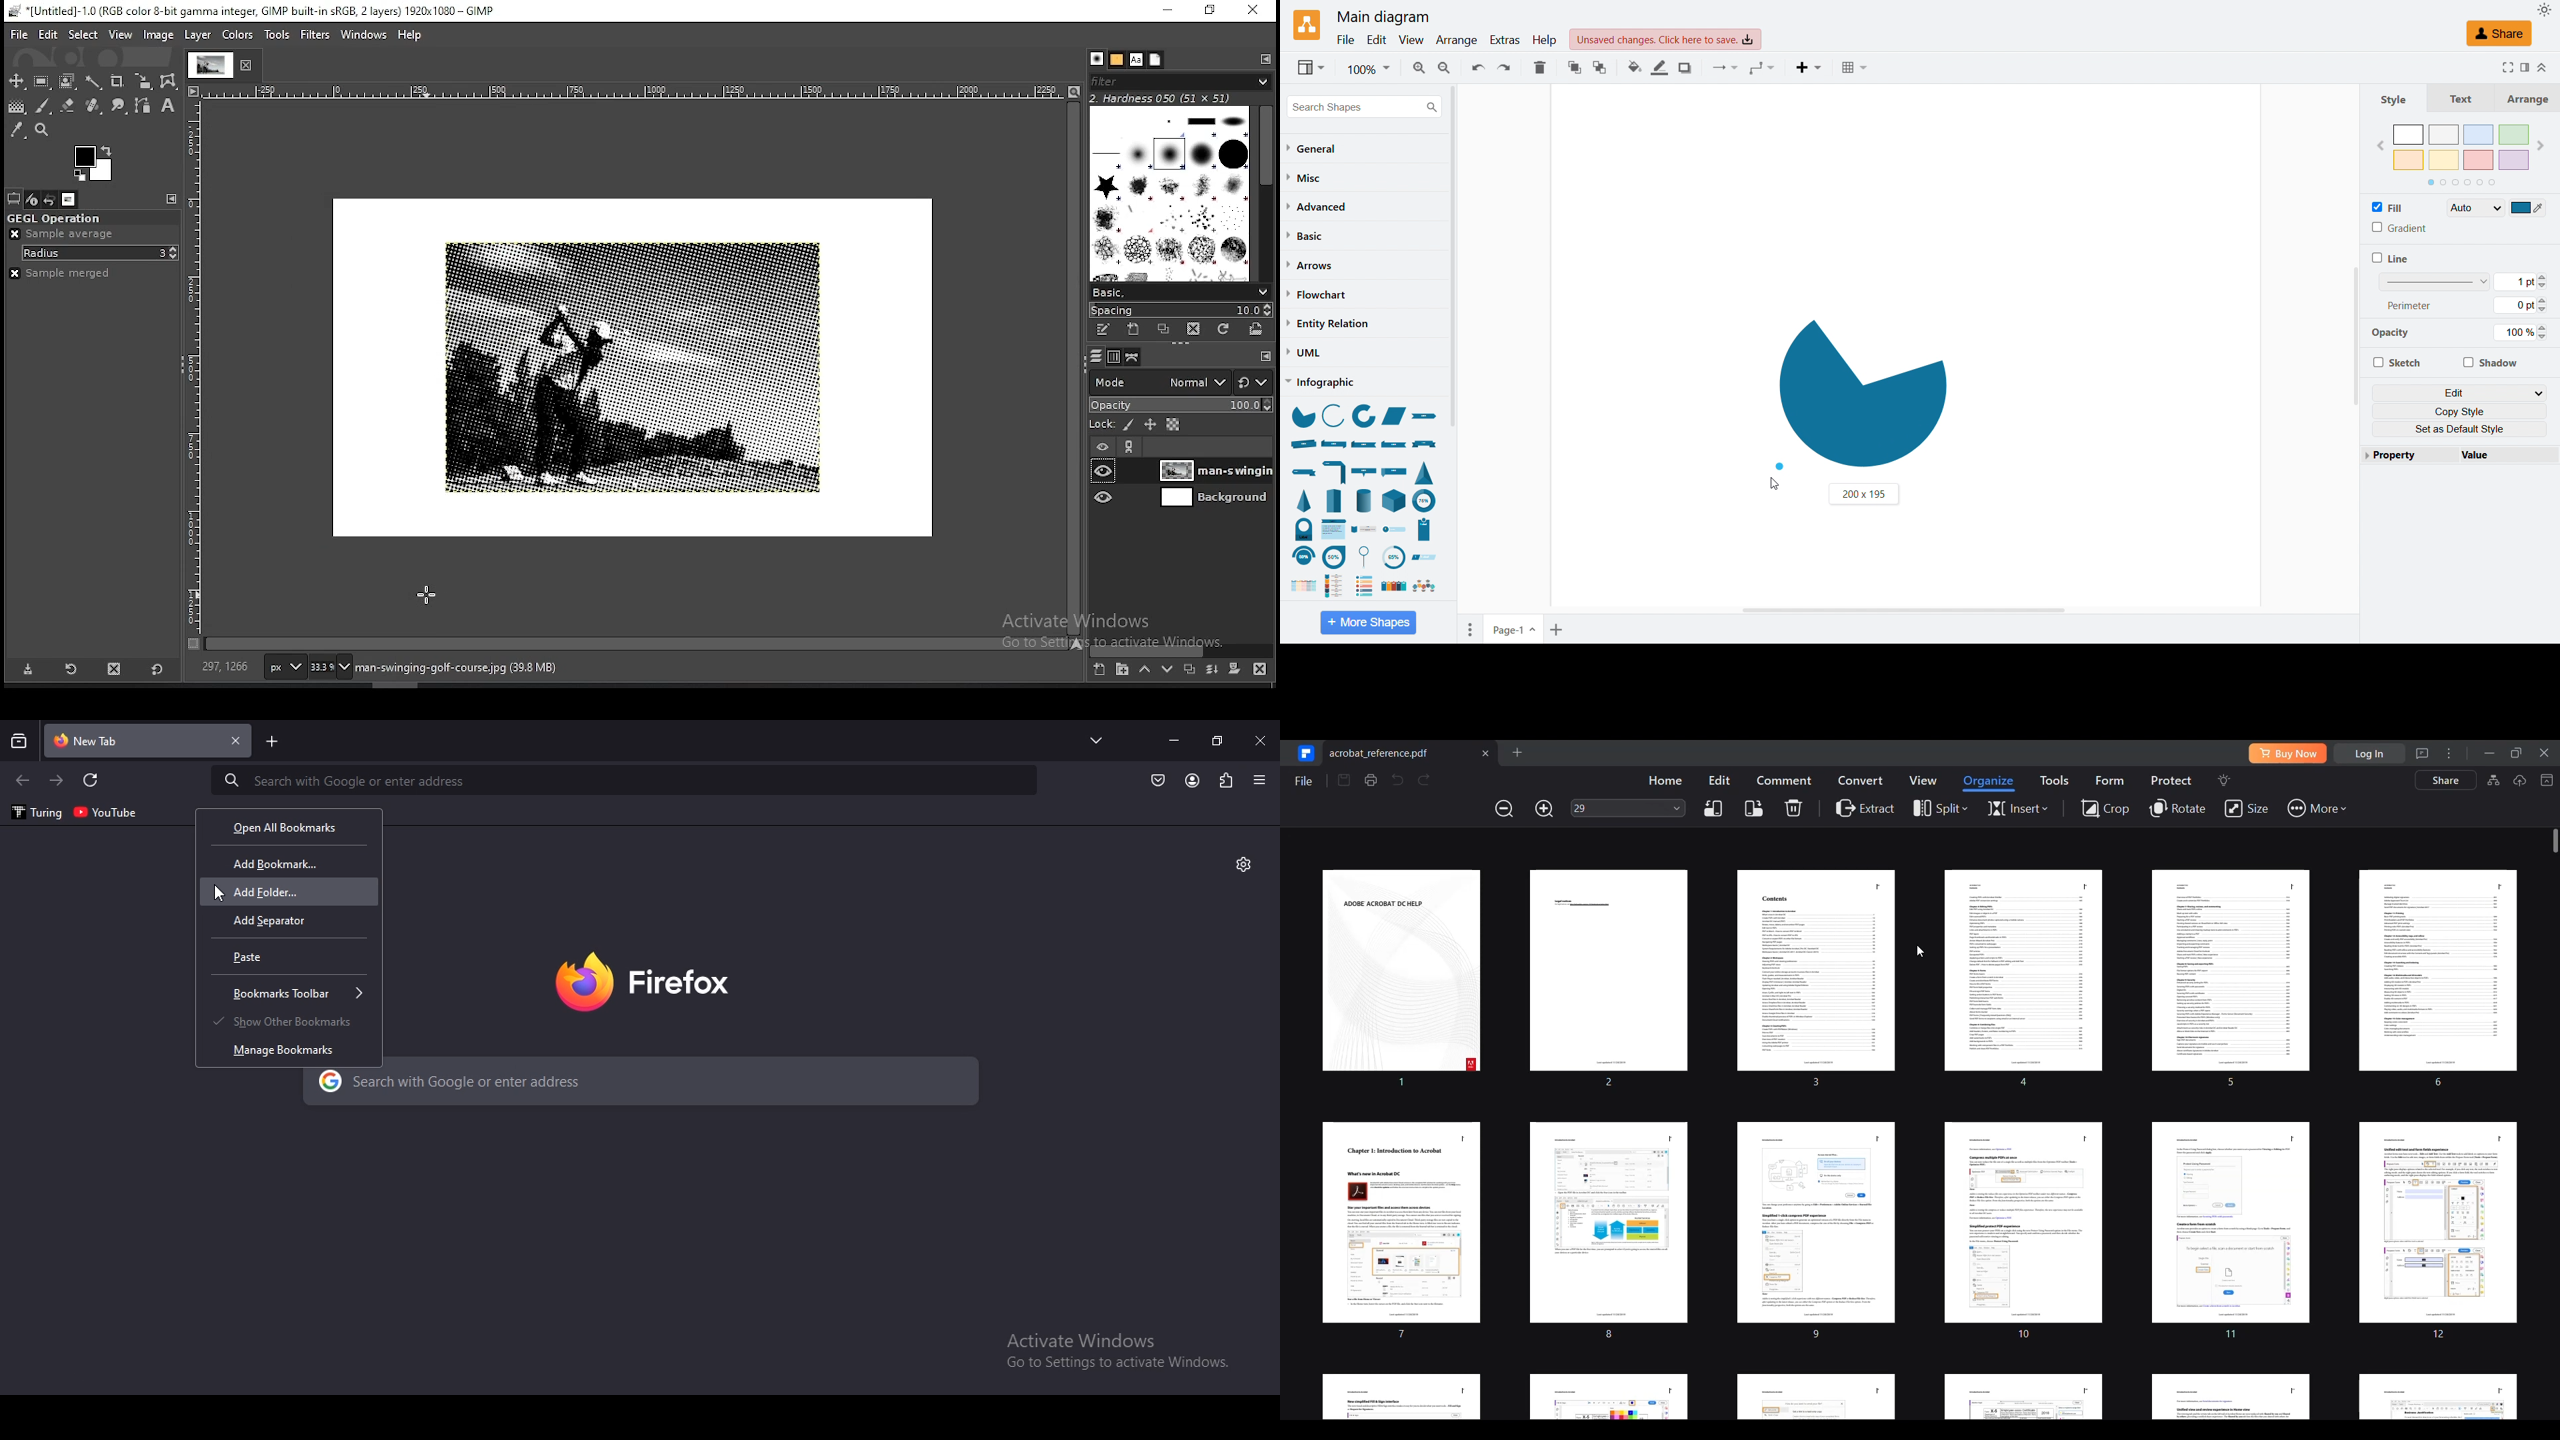 Image resolution: width=2576 pixels, height=1456 pixels. Describe the element at coordinates (1347, 41) in the screenshot. I see `File ` at that location.